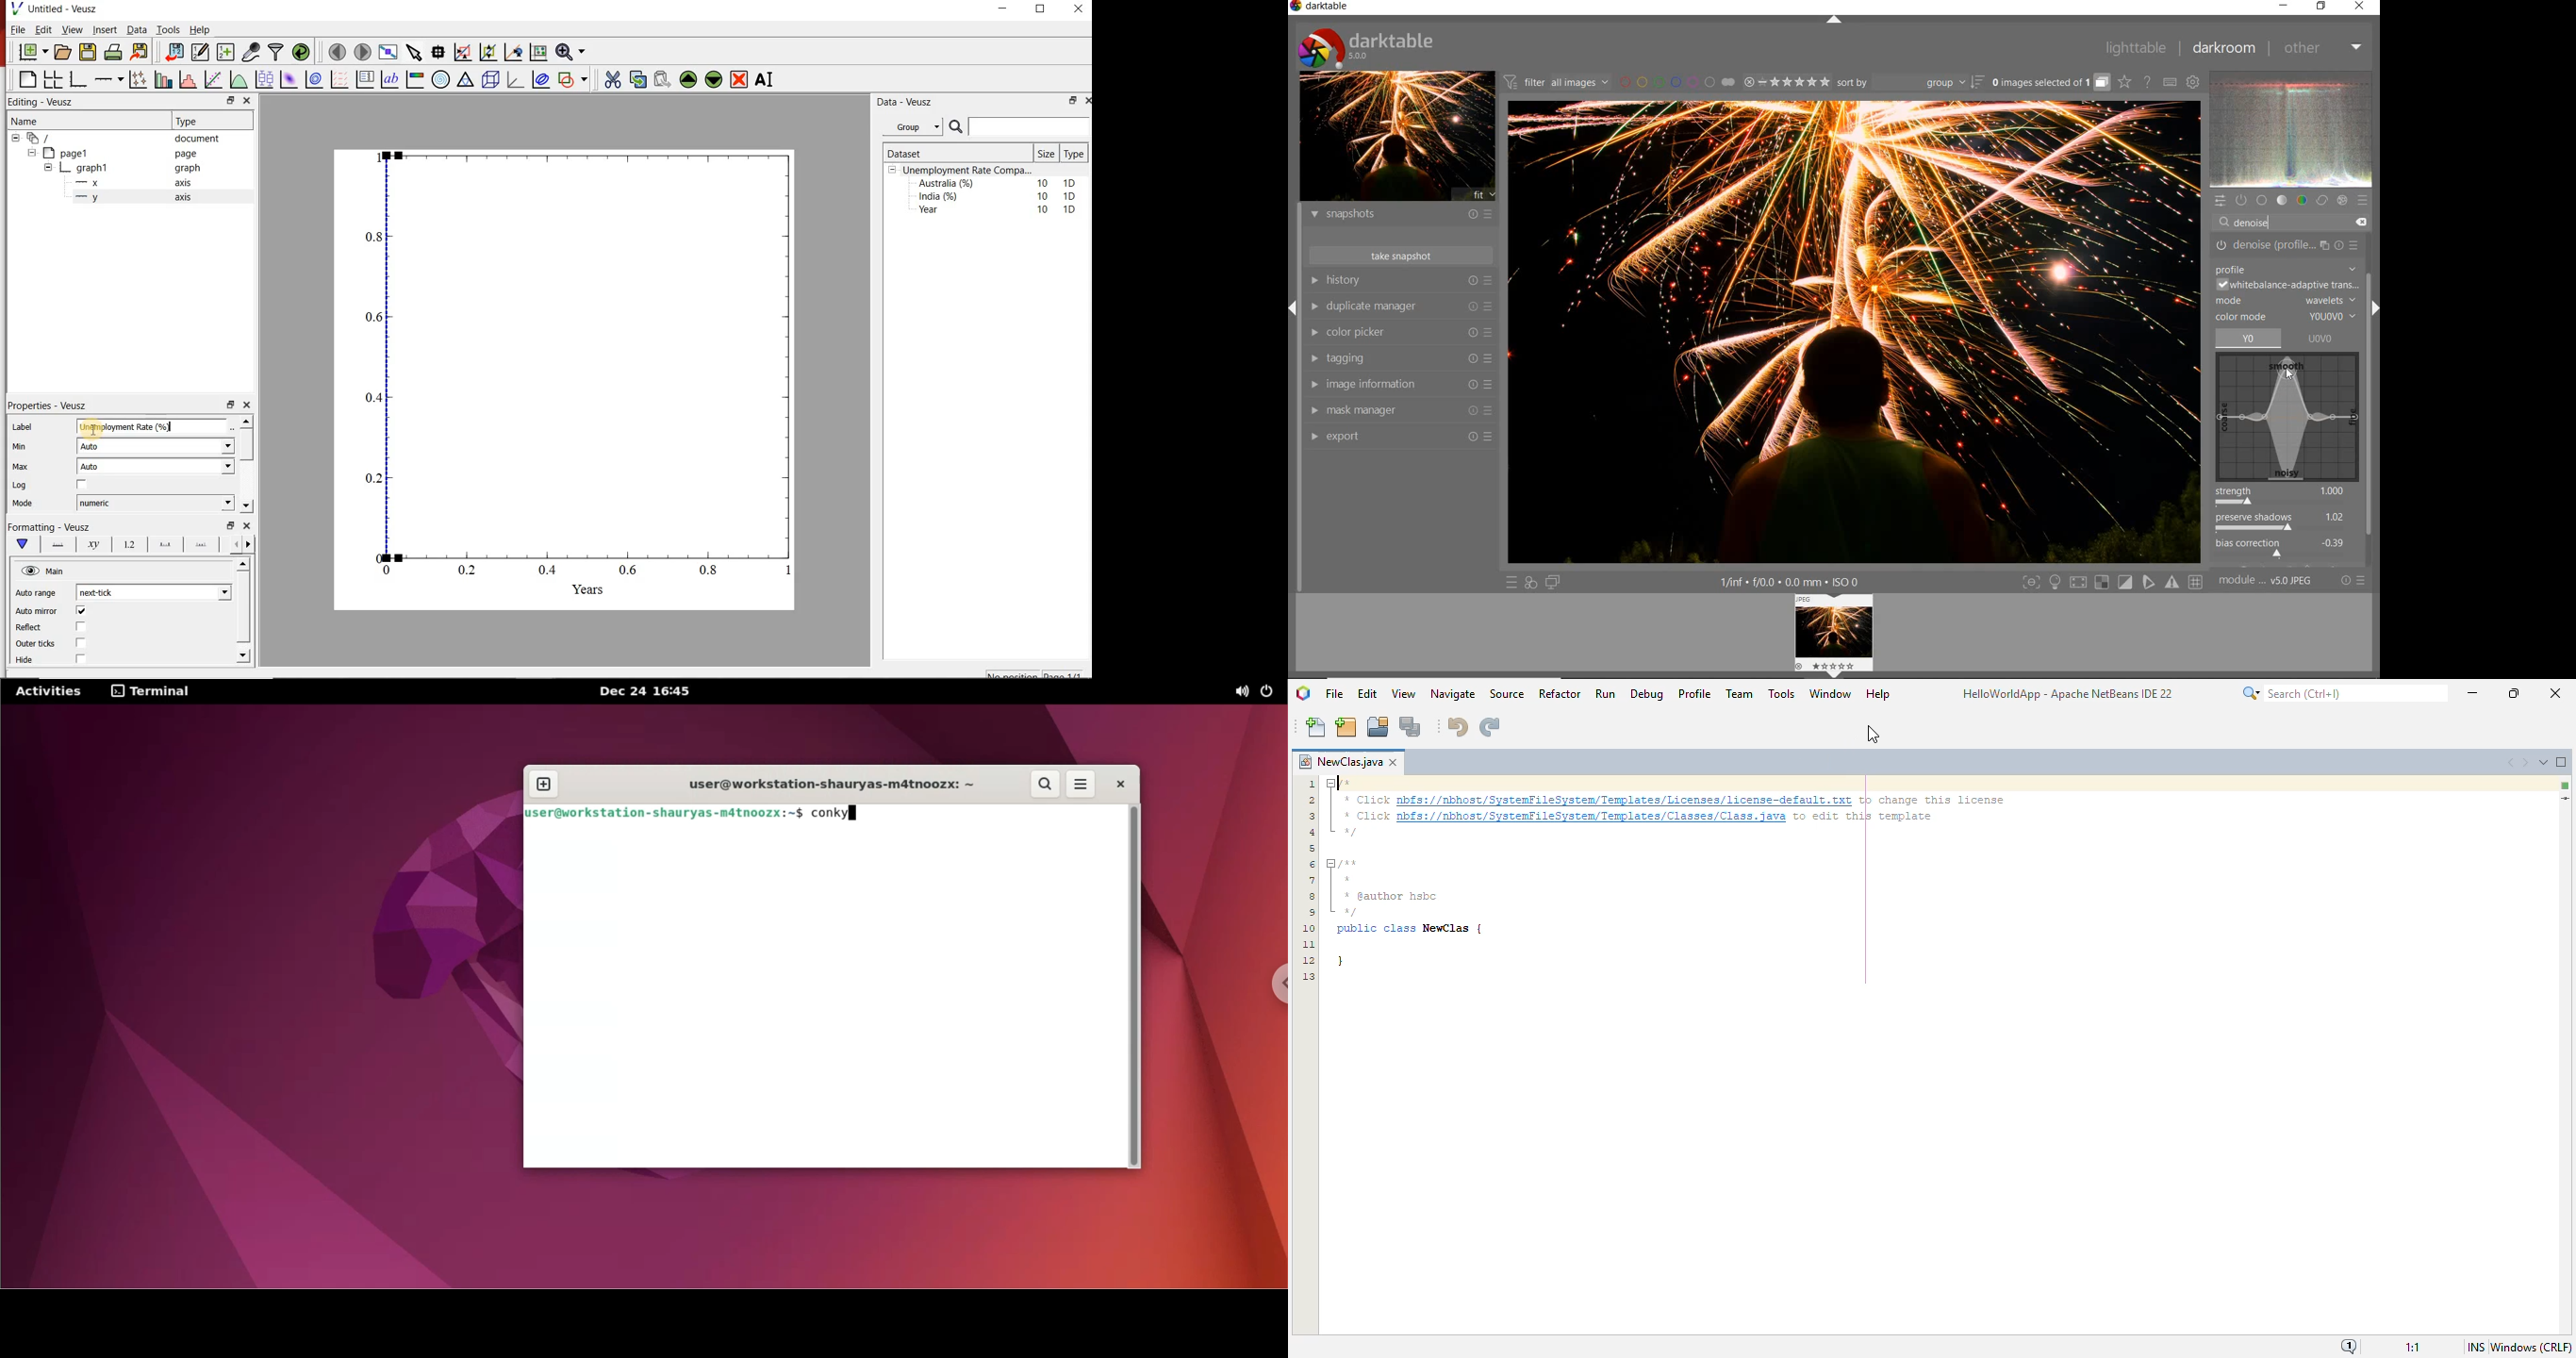 The height and width of the screenshot is (1372, 2576). I want to click on plot 2d datasets as contours, so click(313, 79).